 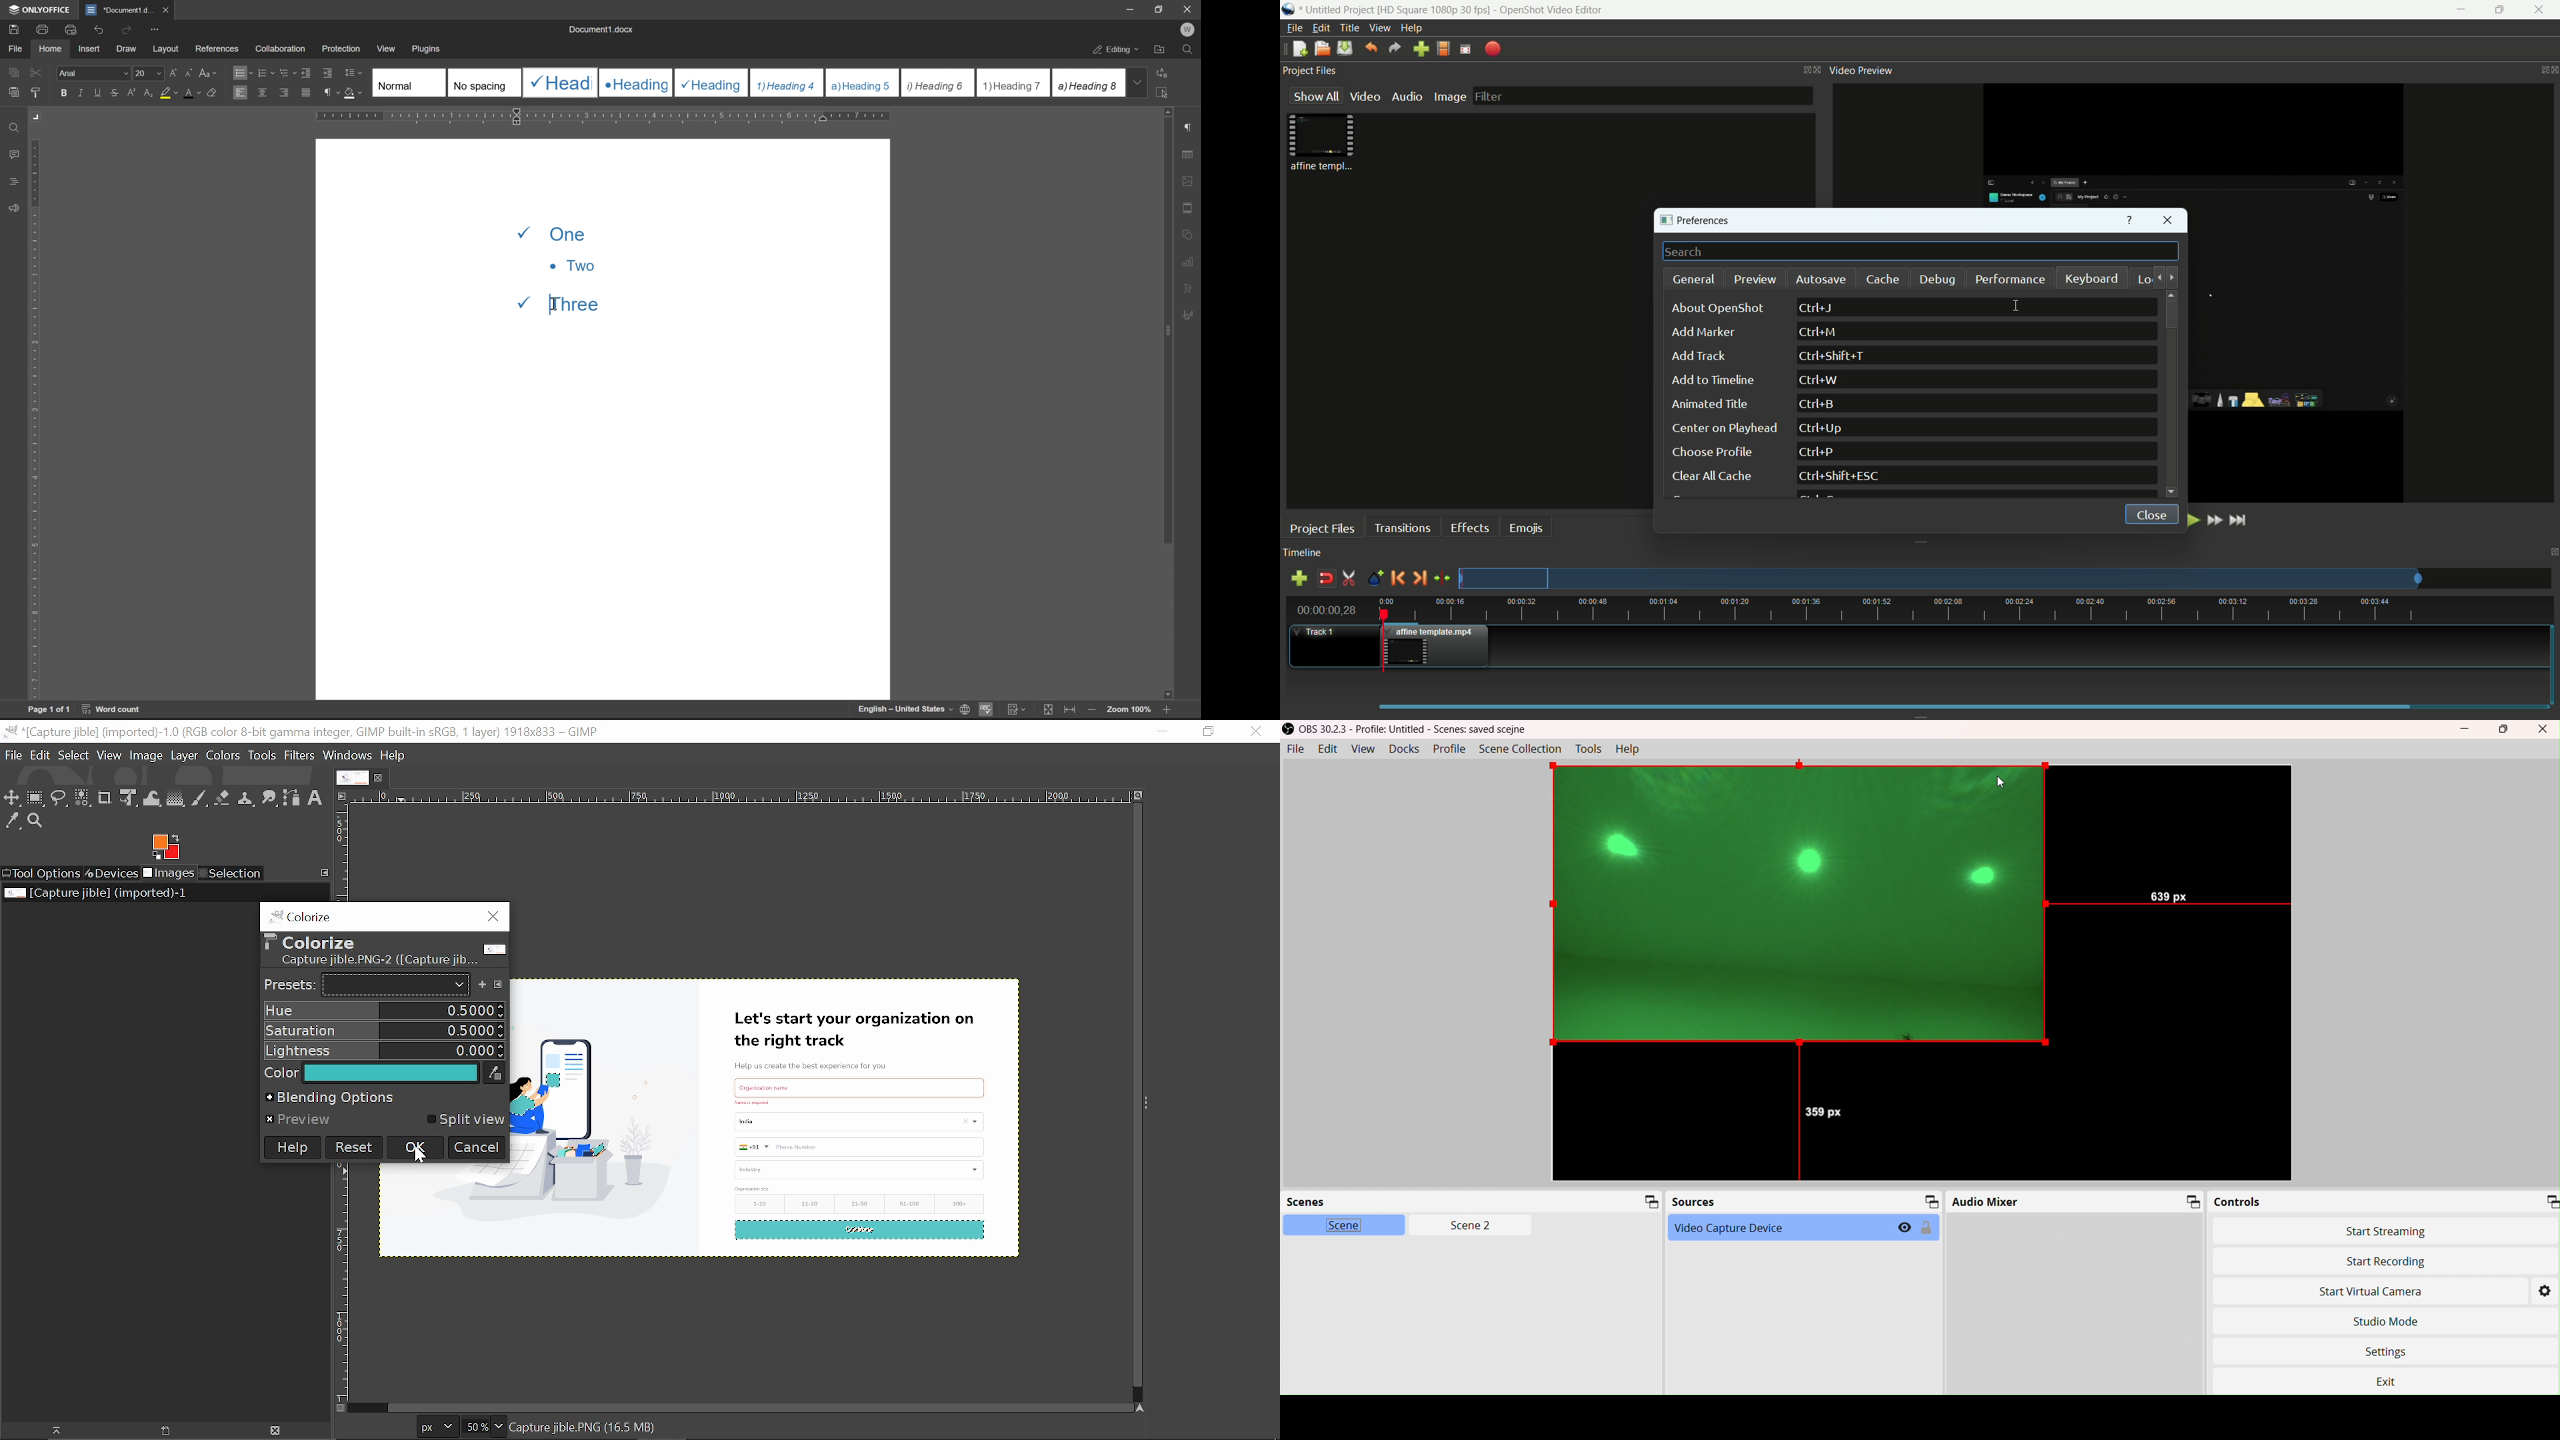 I want to click on Cancel, so click(x=477, y=1149).